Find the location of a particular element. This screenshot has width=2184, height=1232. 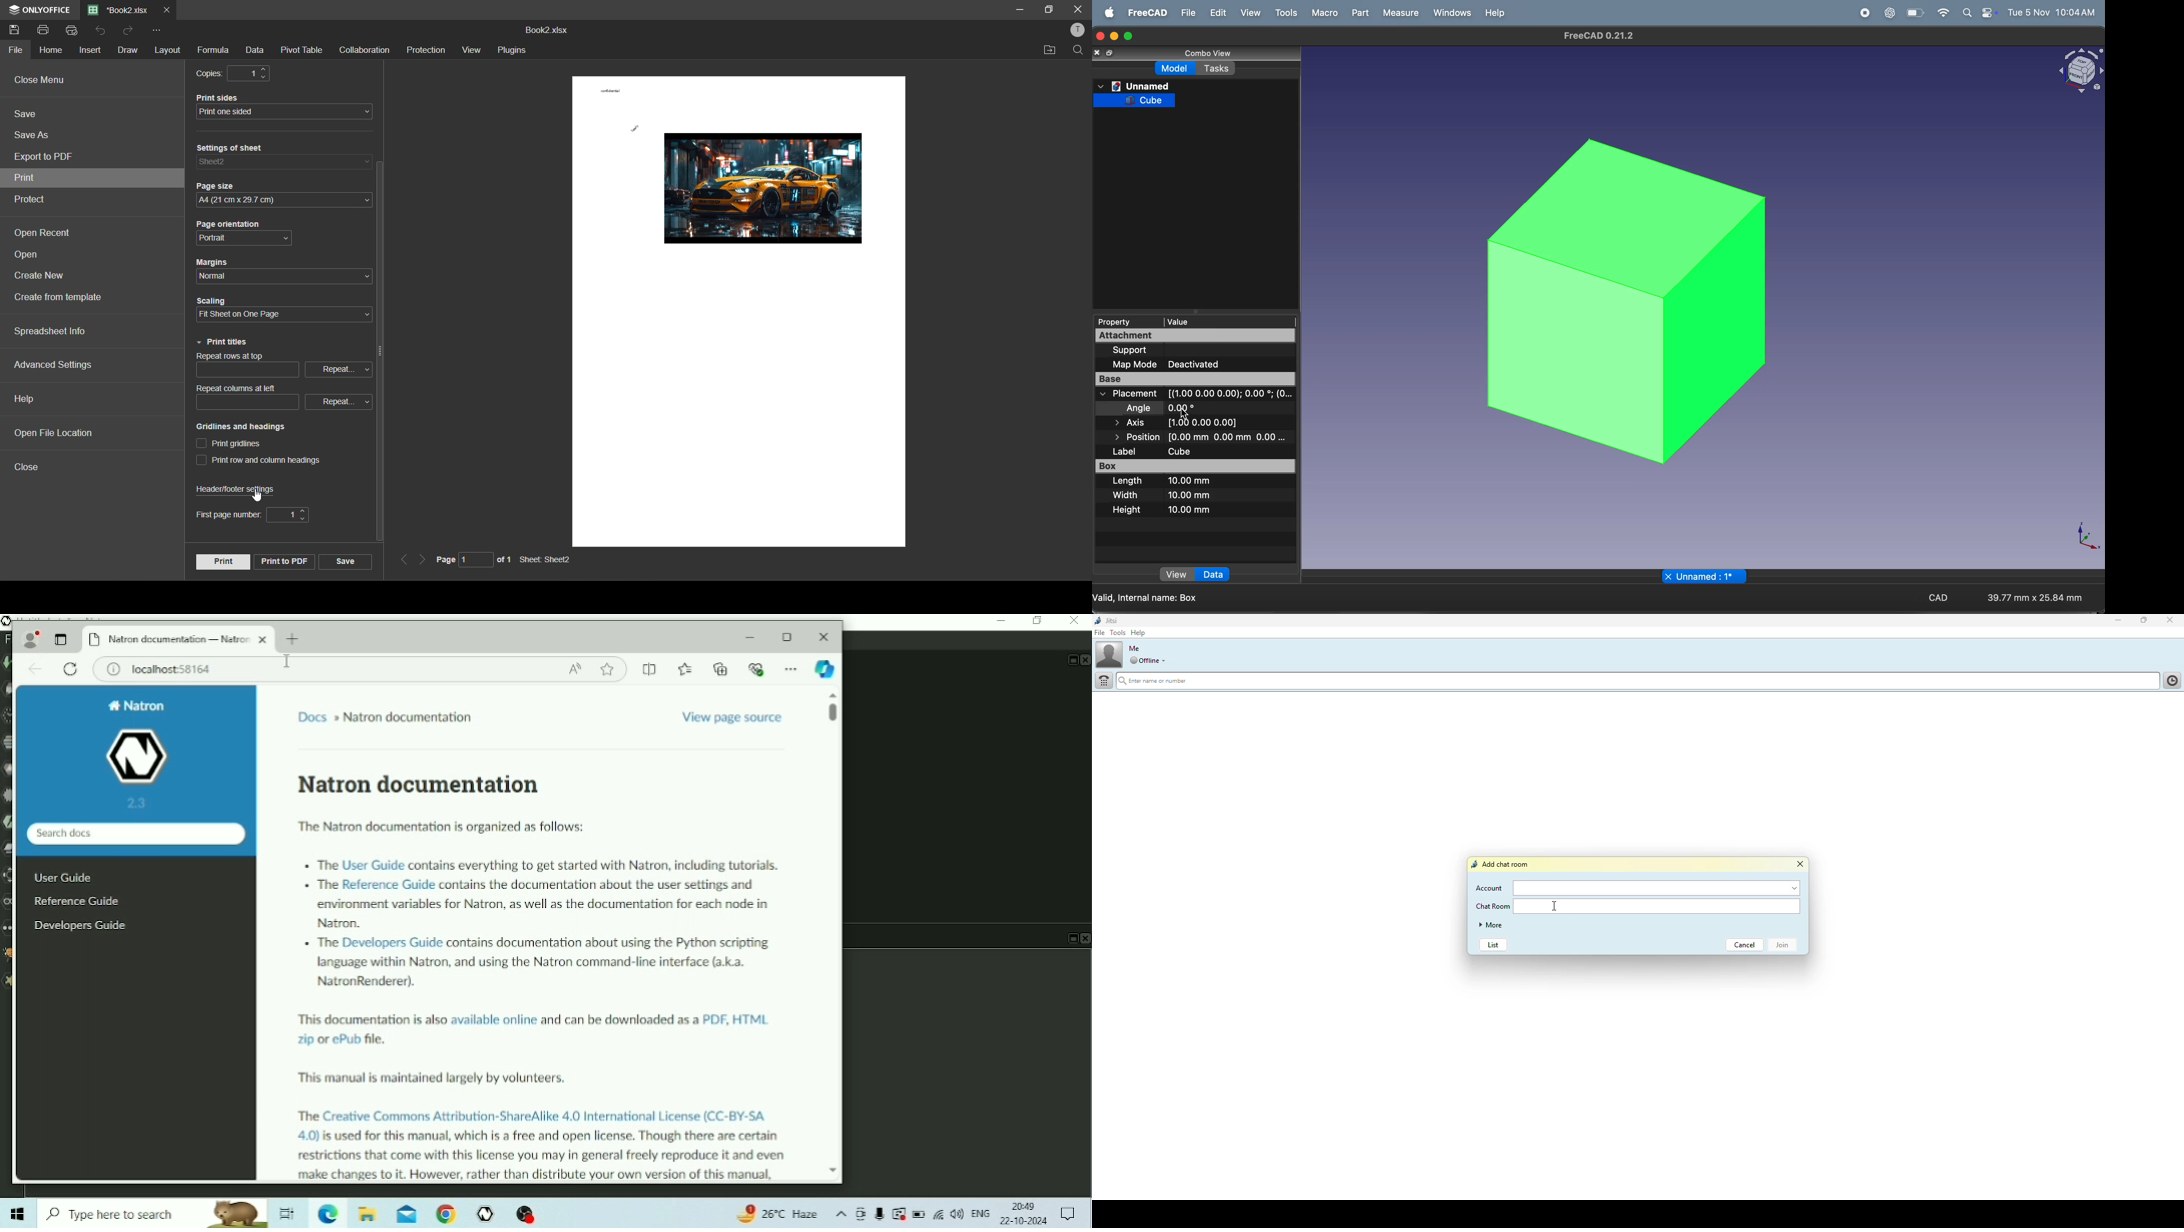

apple is located at coordinates (1108, 12).